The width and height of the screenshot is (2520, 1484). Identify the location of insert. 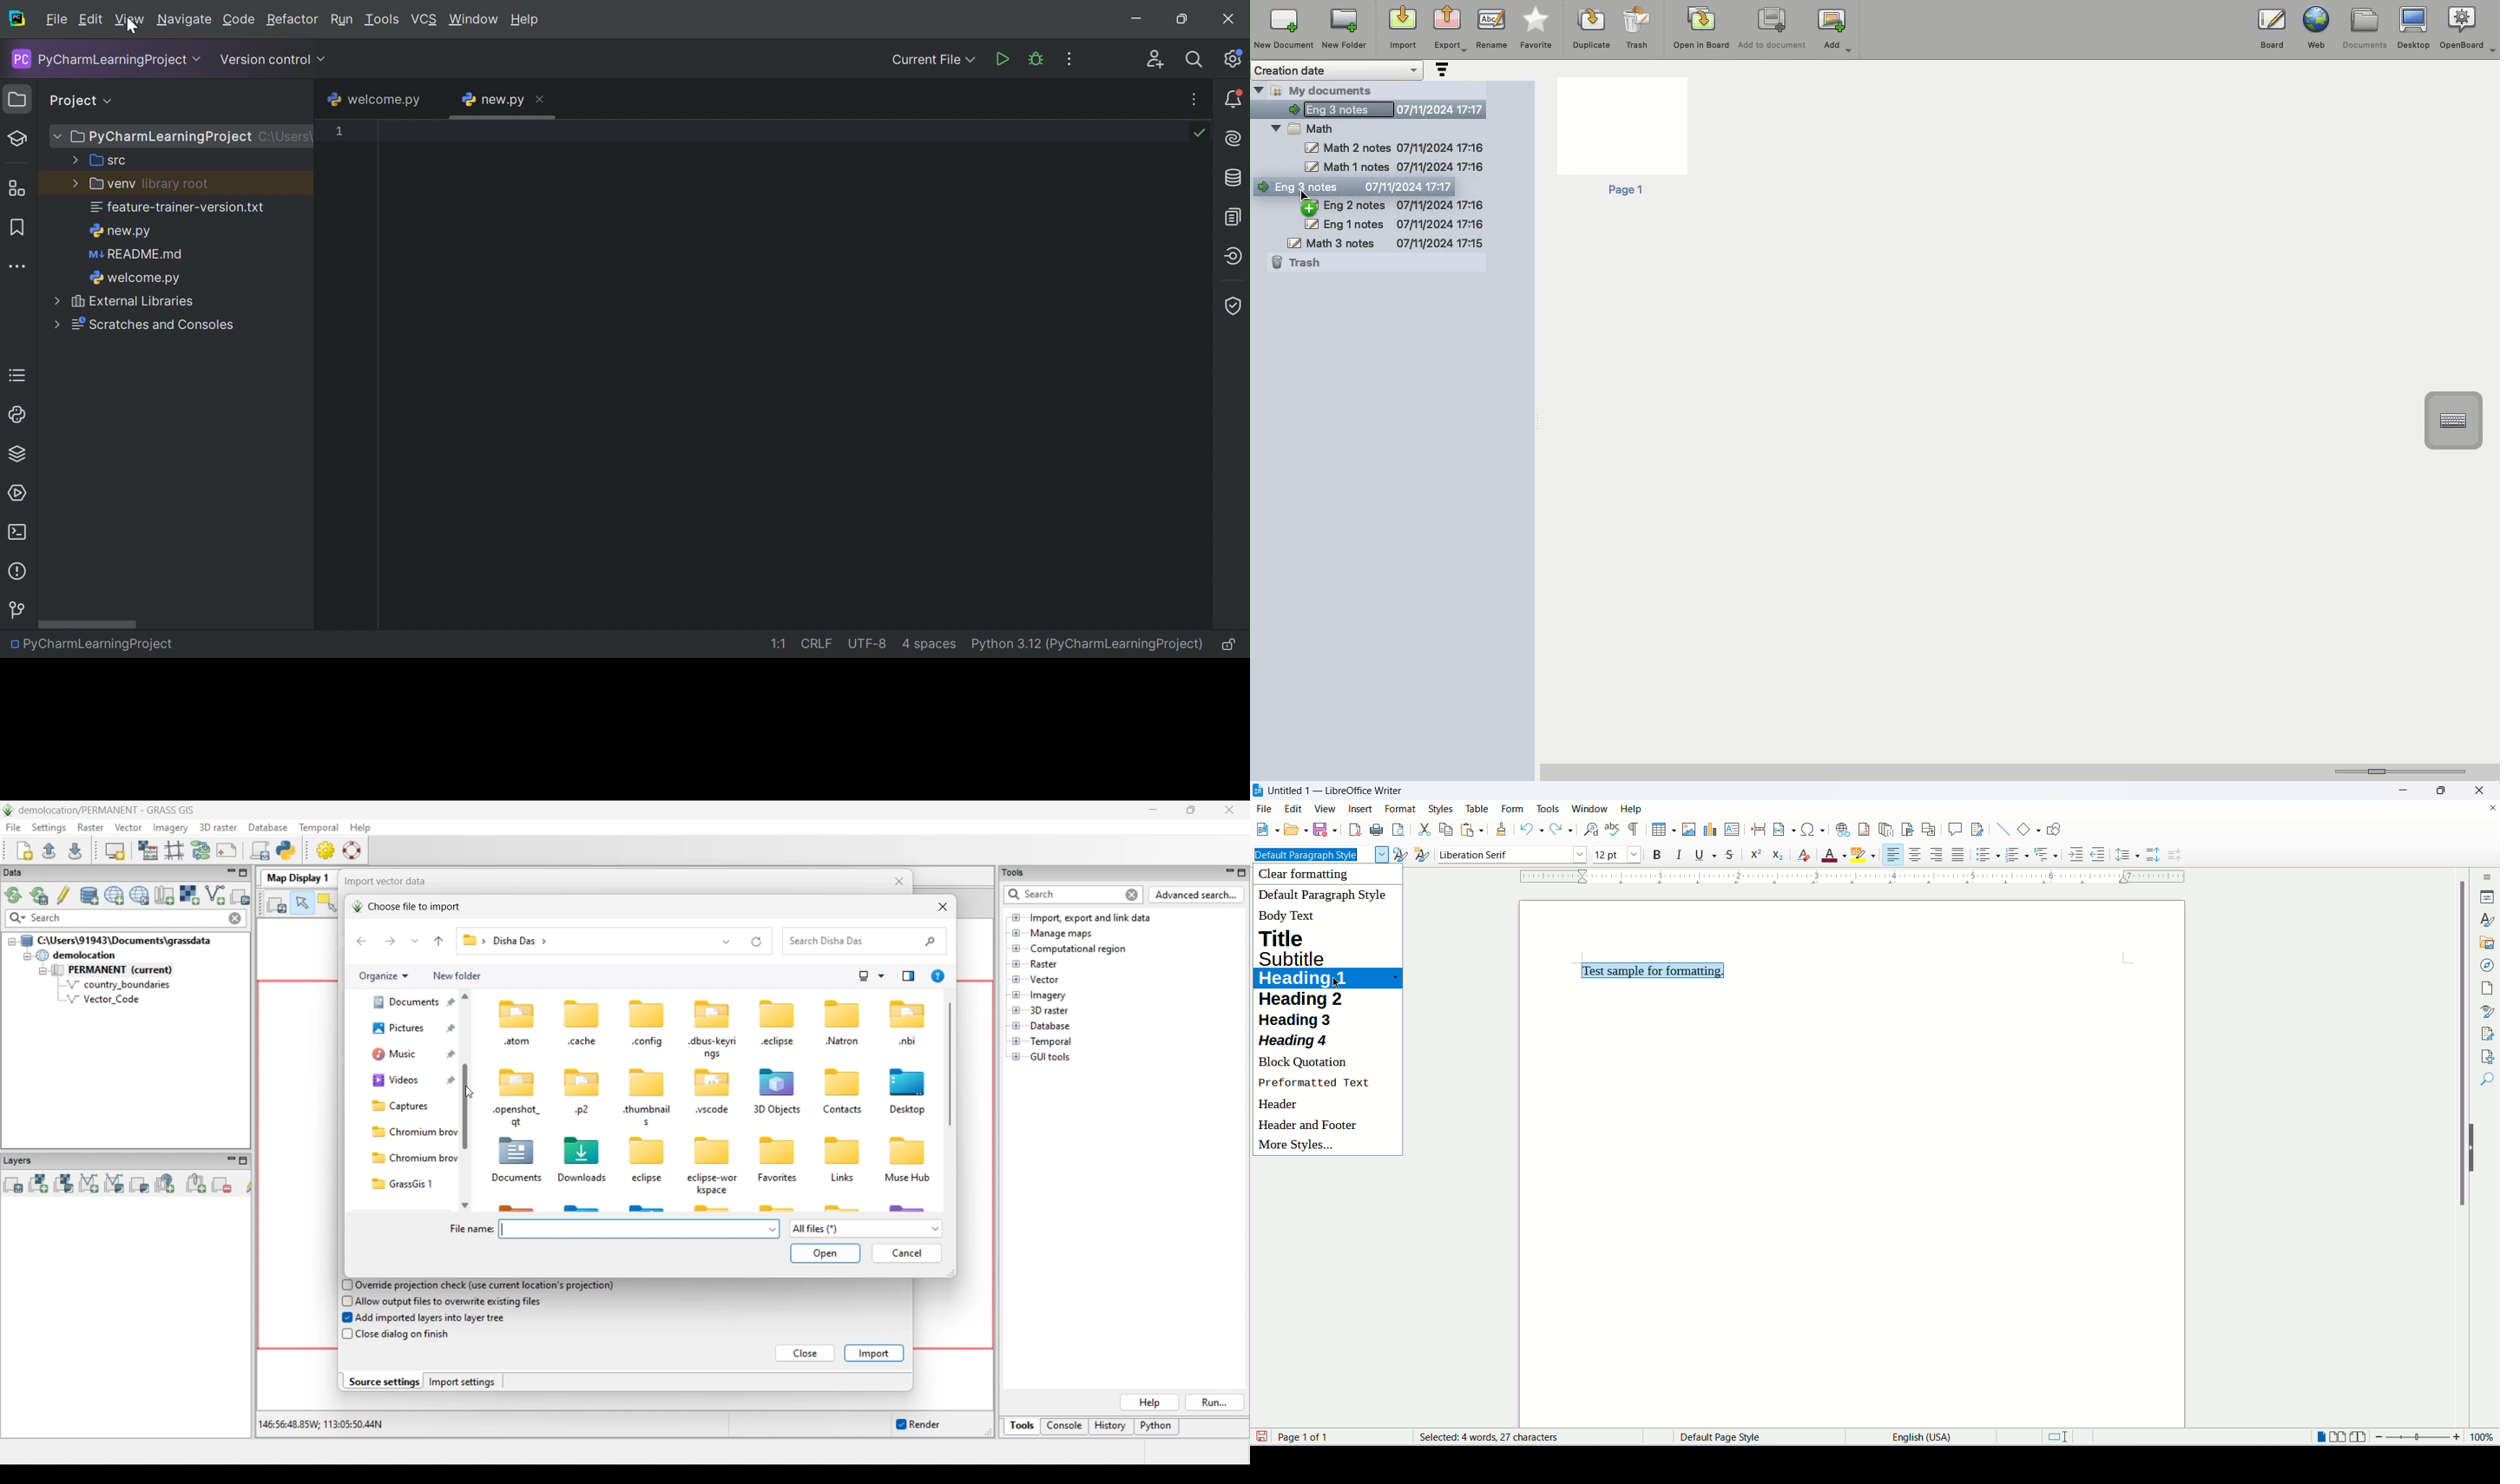
(1362, 812).